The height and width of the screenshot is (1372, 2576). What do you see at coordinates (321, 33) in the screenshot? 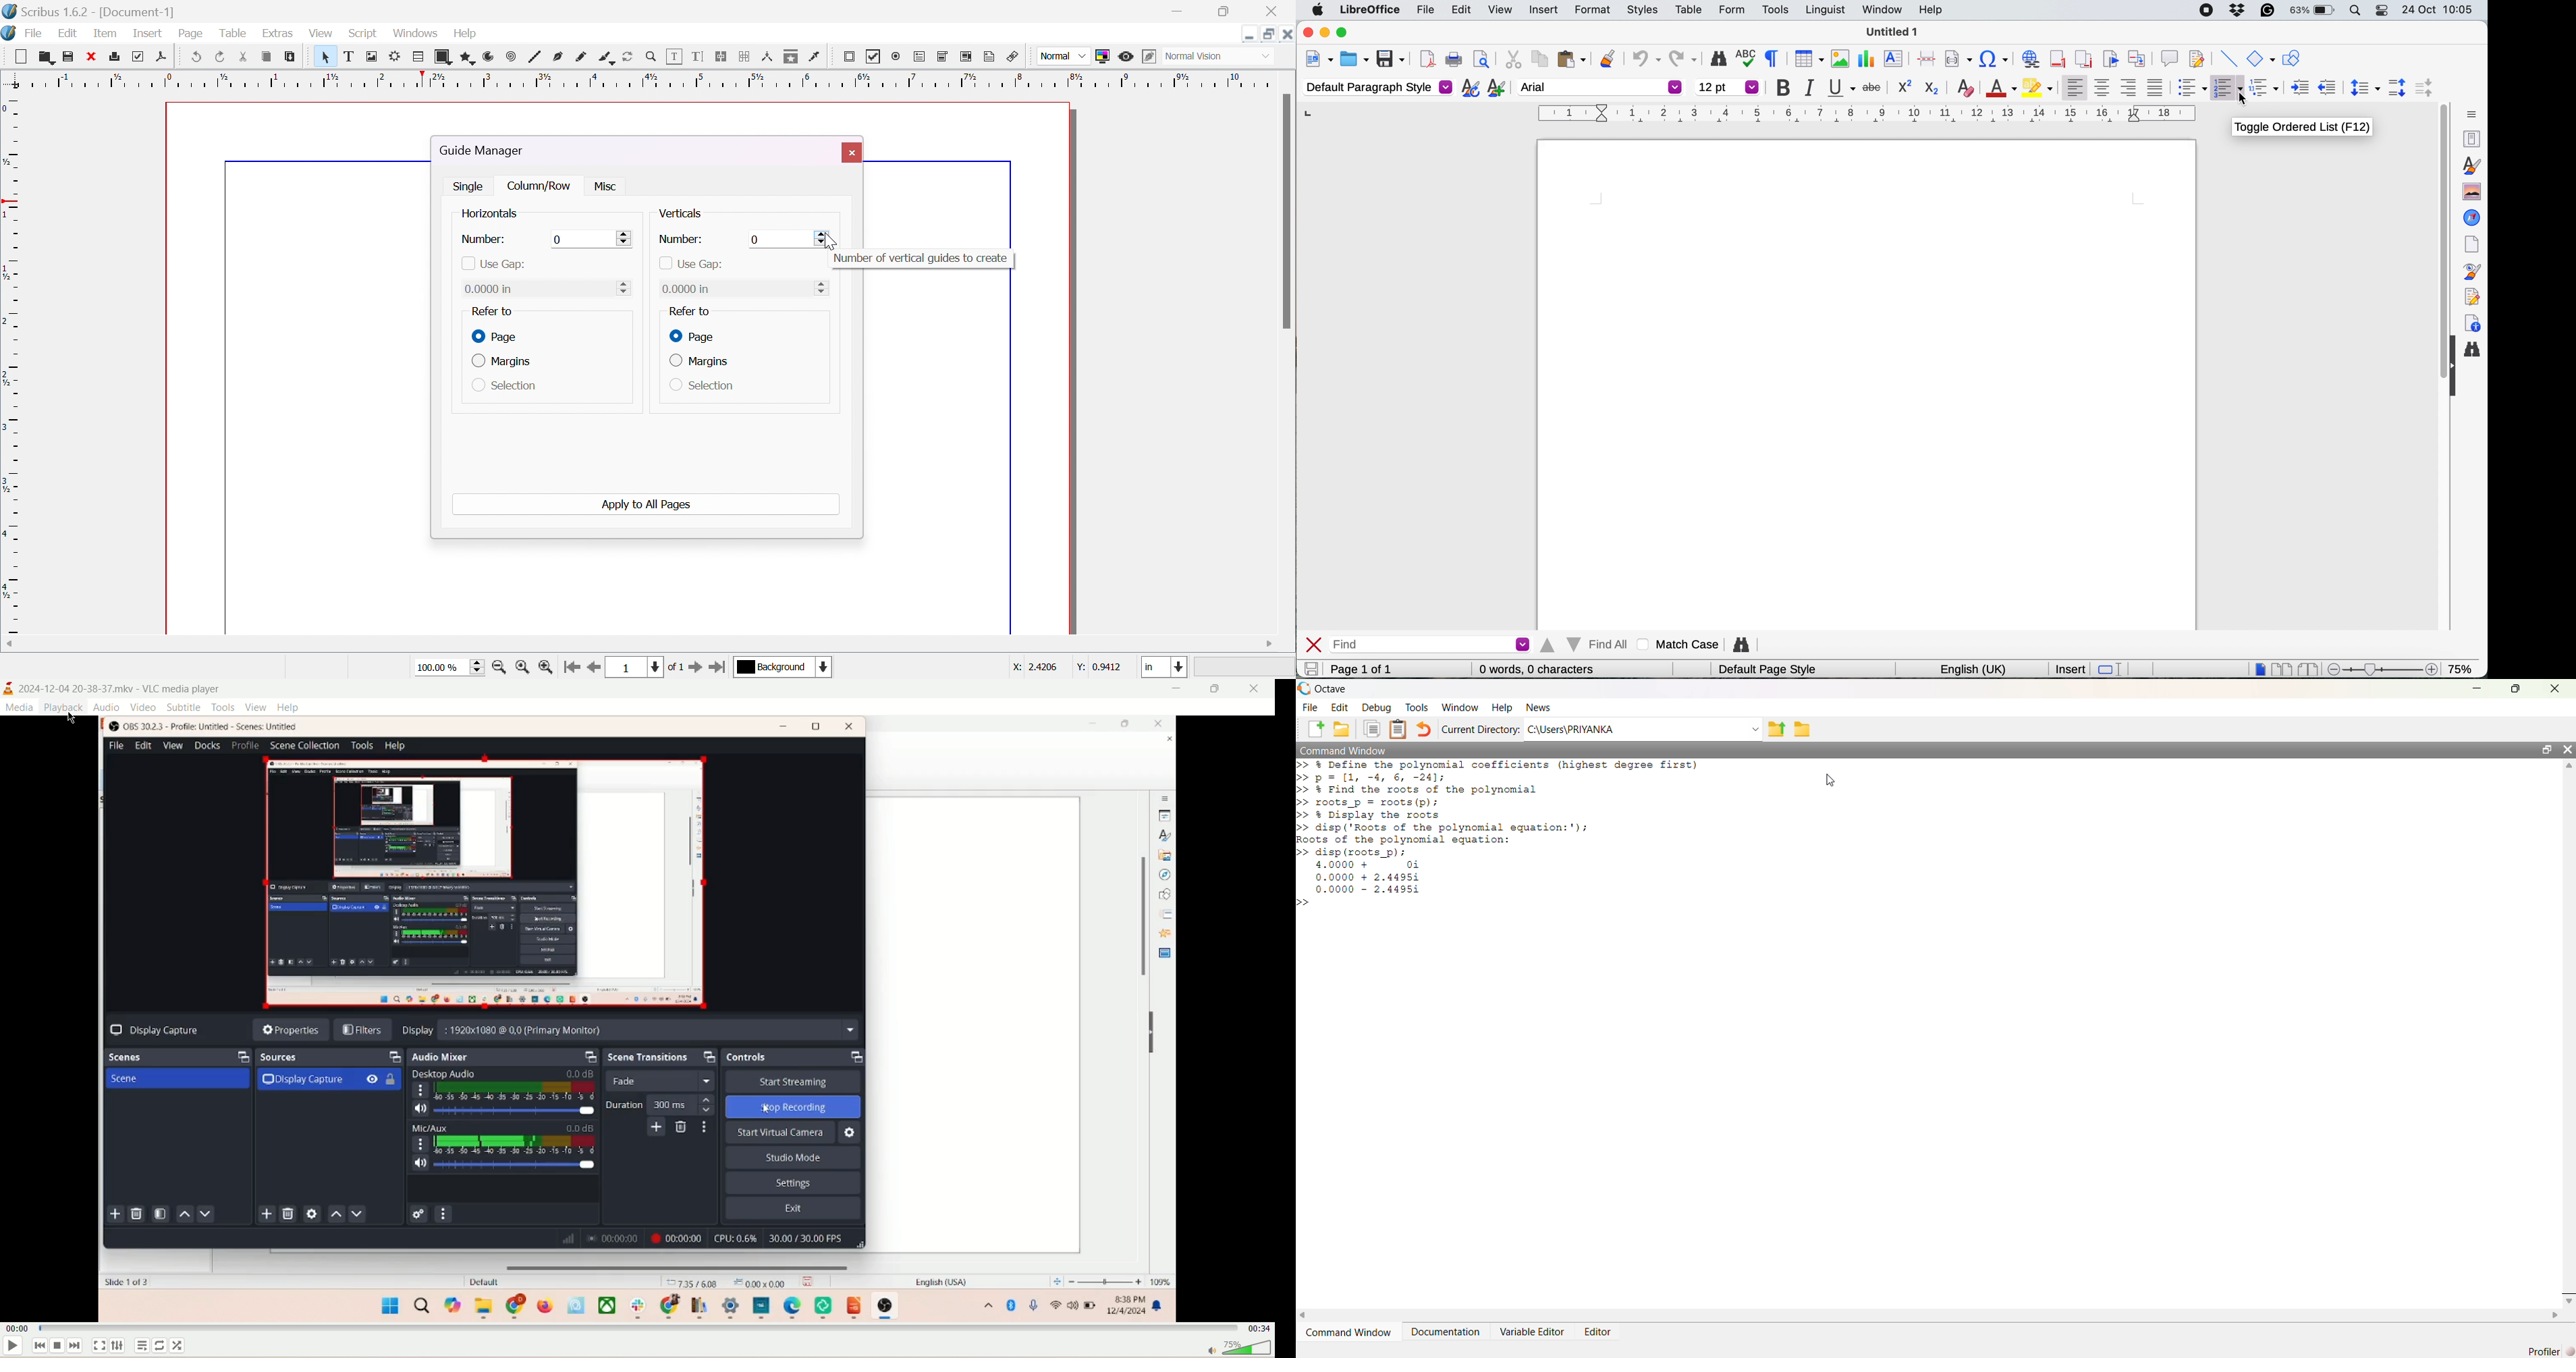
I see `view` at bounding box center [321, 33].